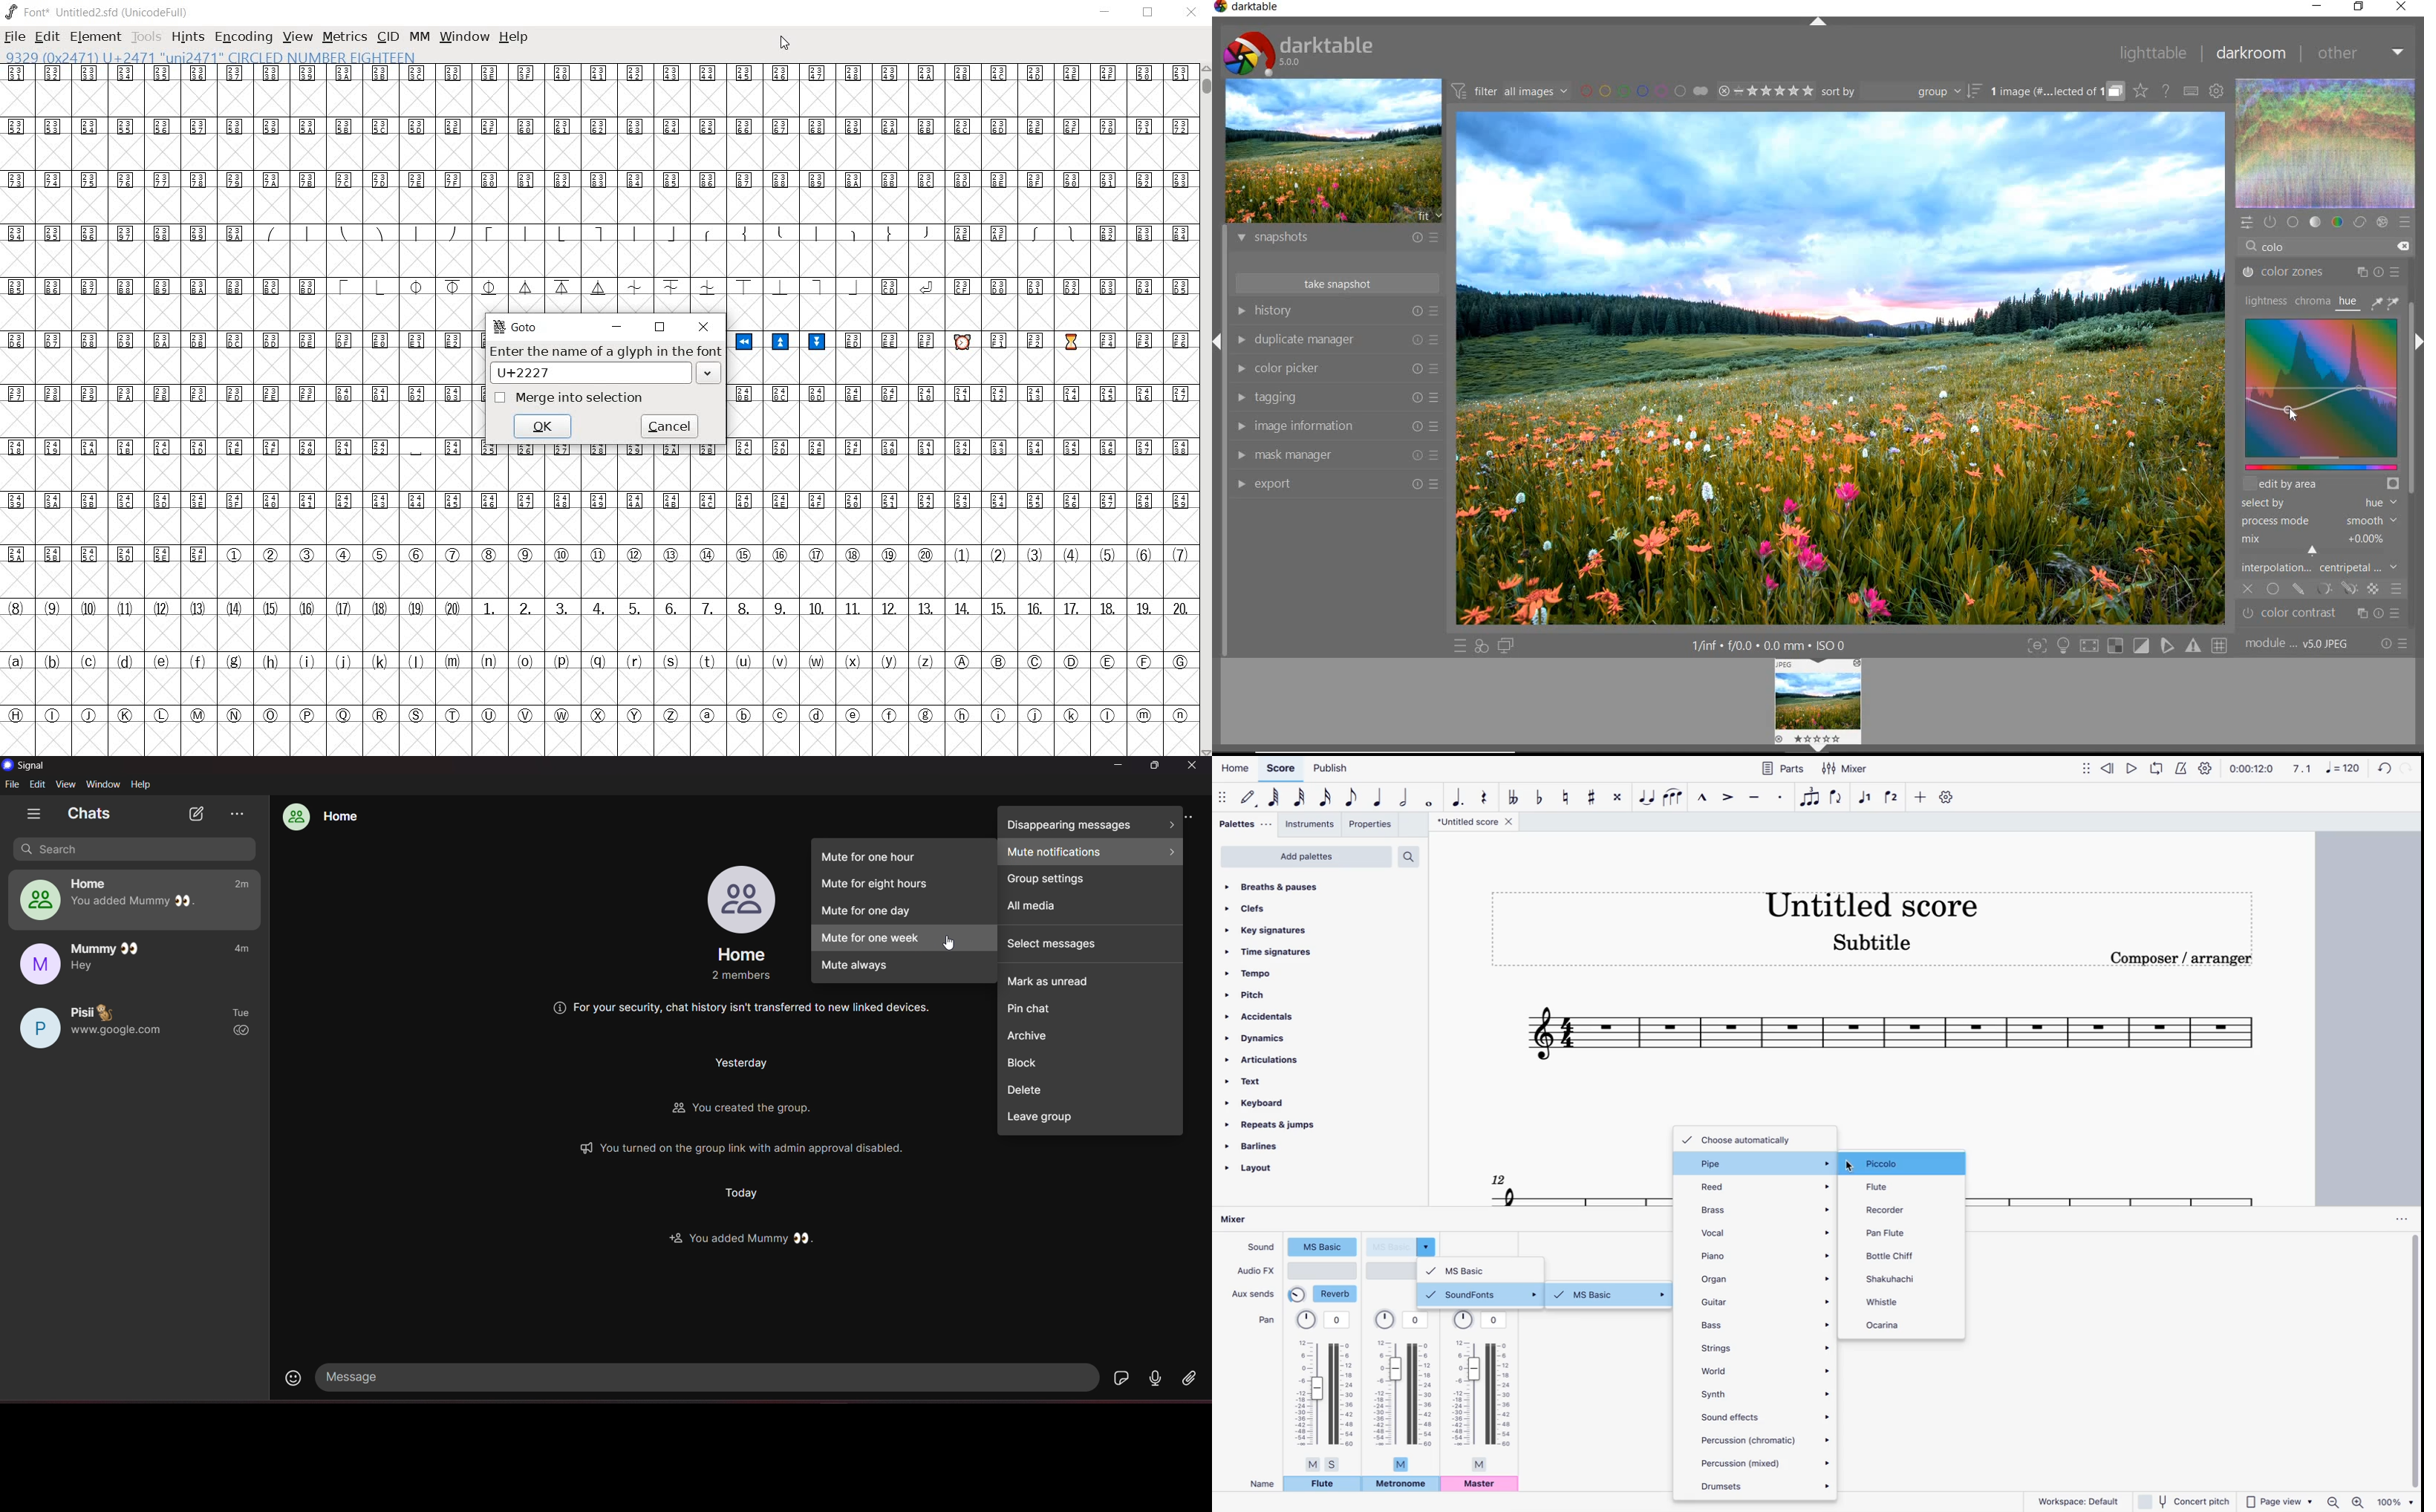 This screenshot has height=1512, width=2436. Describe the element at coordinates (1762, 1486) in the screenshot. I see `drumsets` at that location.